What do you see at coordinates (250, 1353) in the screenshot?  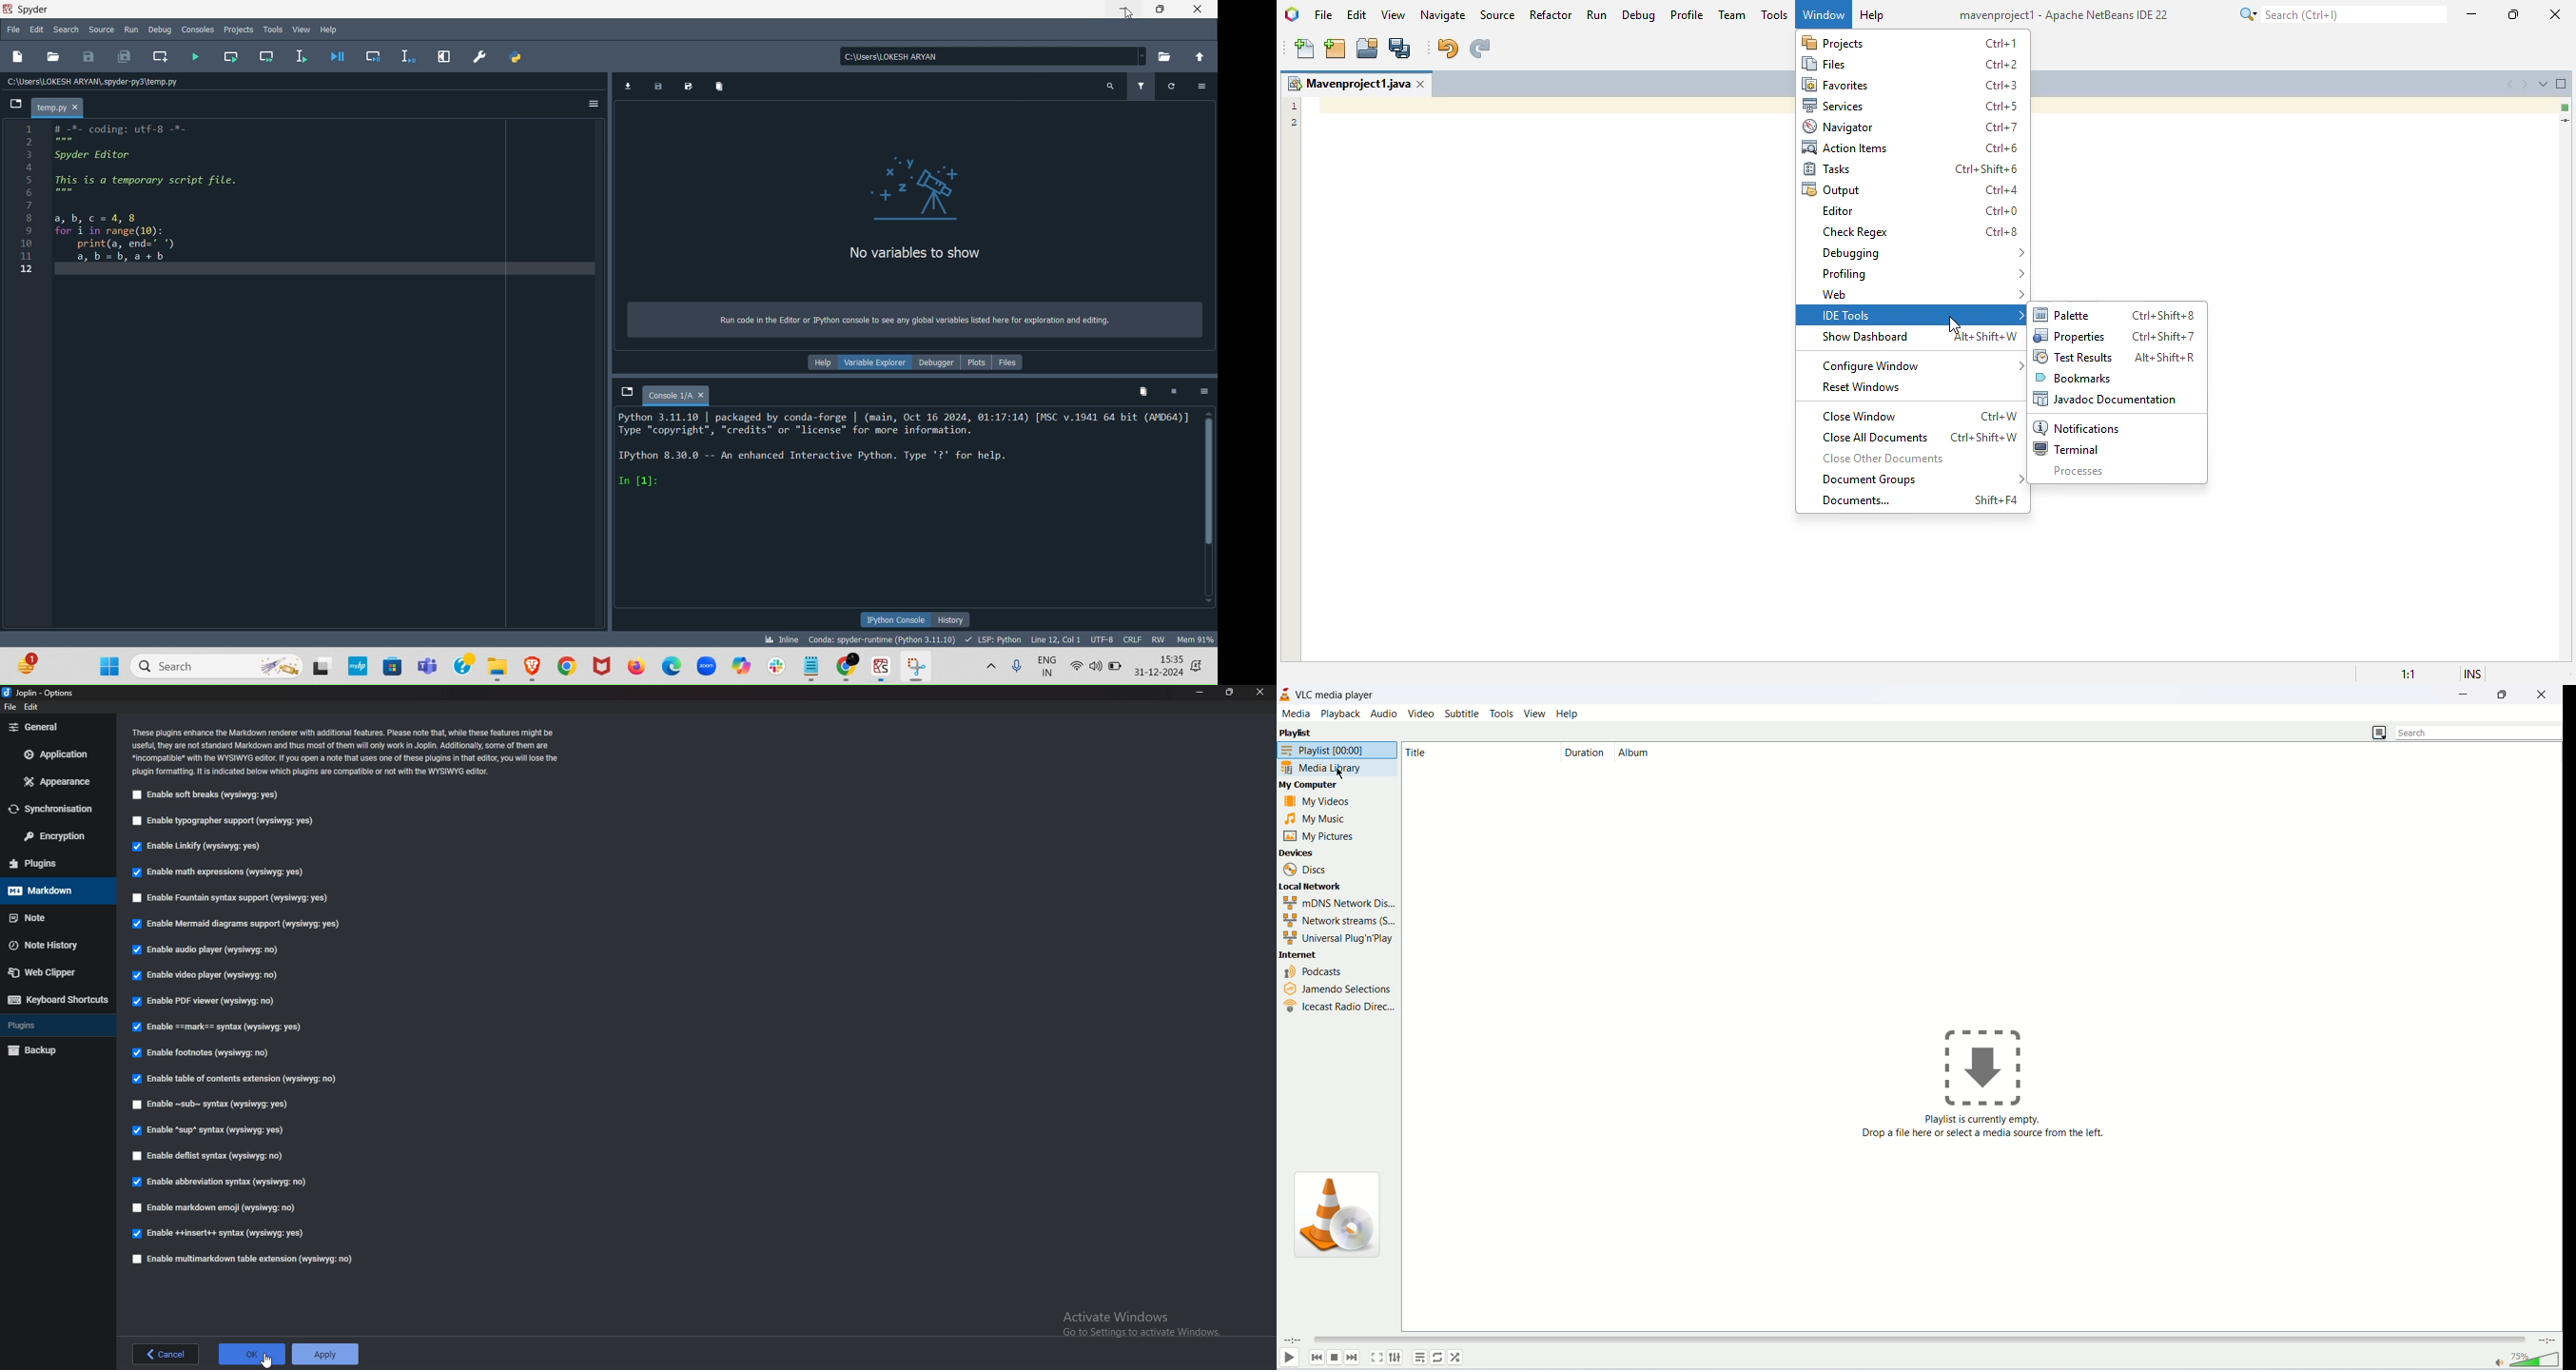 I see `ok` at bounding box center [250, 1353].